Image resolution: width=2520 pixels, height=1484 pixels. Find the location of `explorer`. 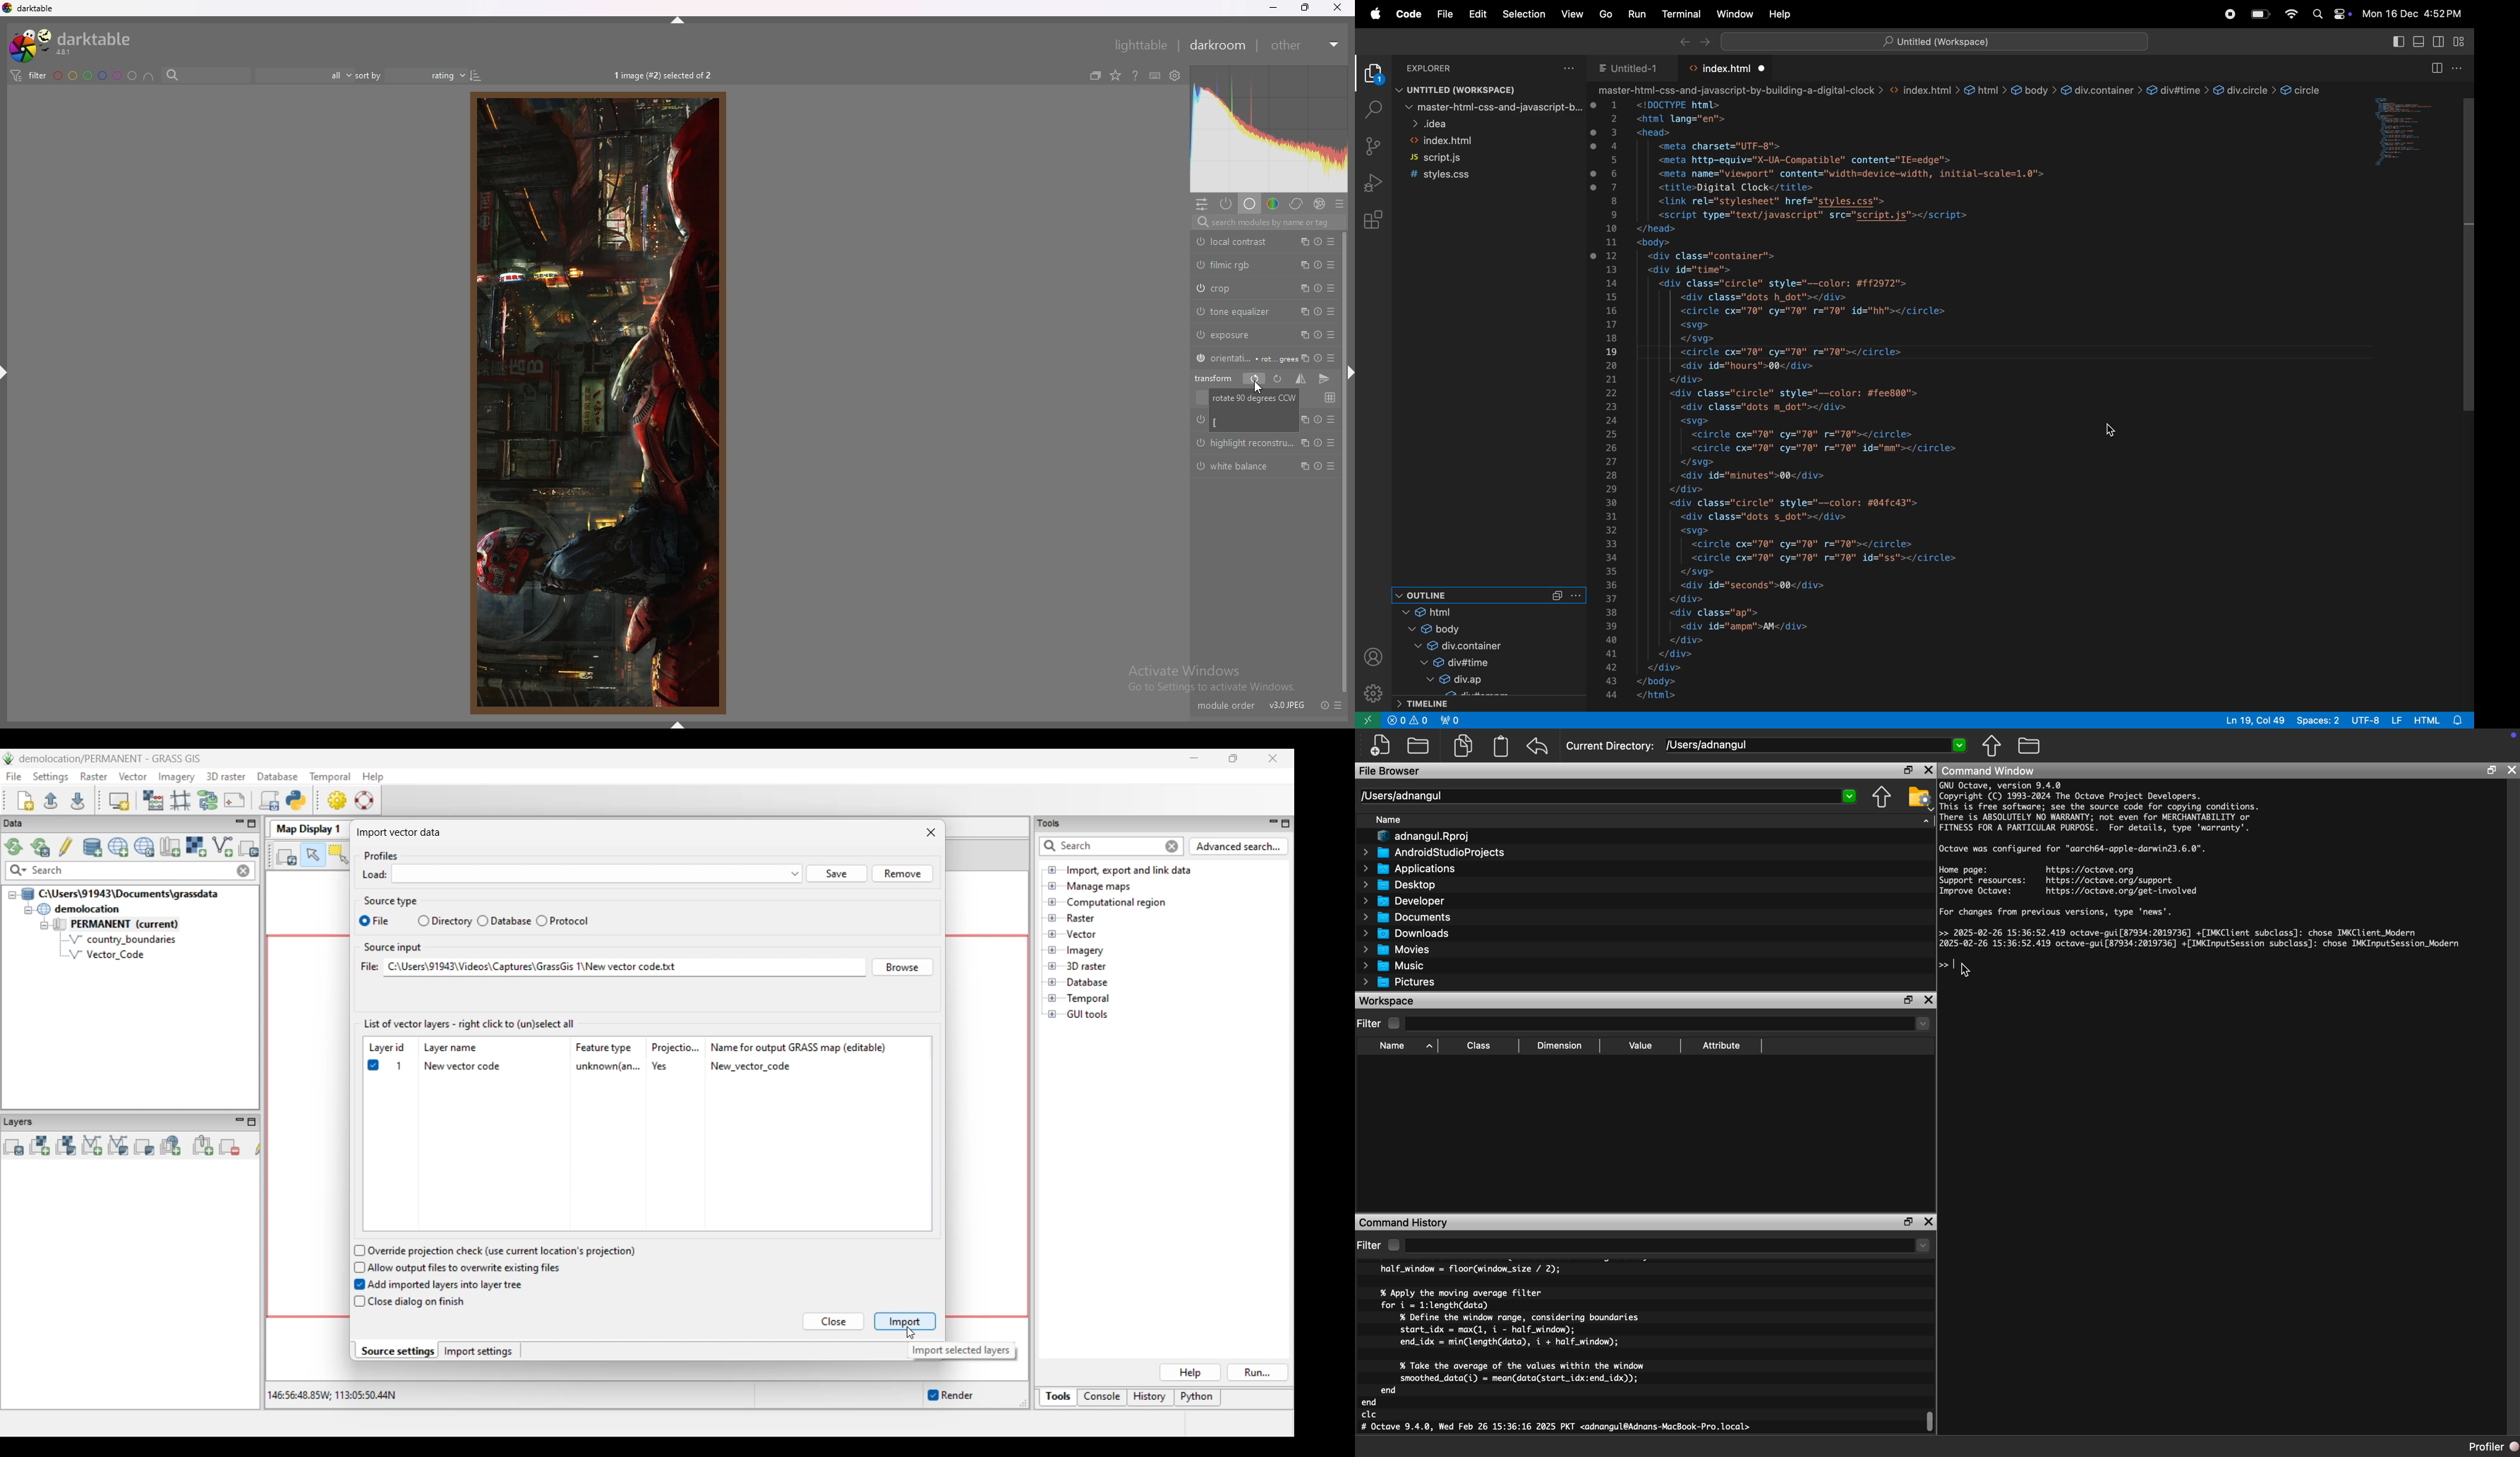

explorer is located at coordinates (1371, 74).